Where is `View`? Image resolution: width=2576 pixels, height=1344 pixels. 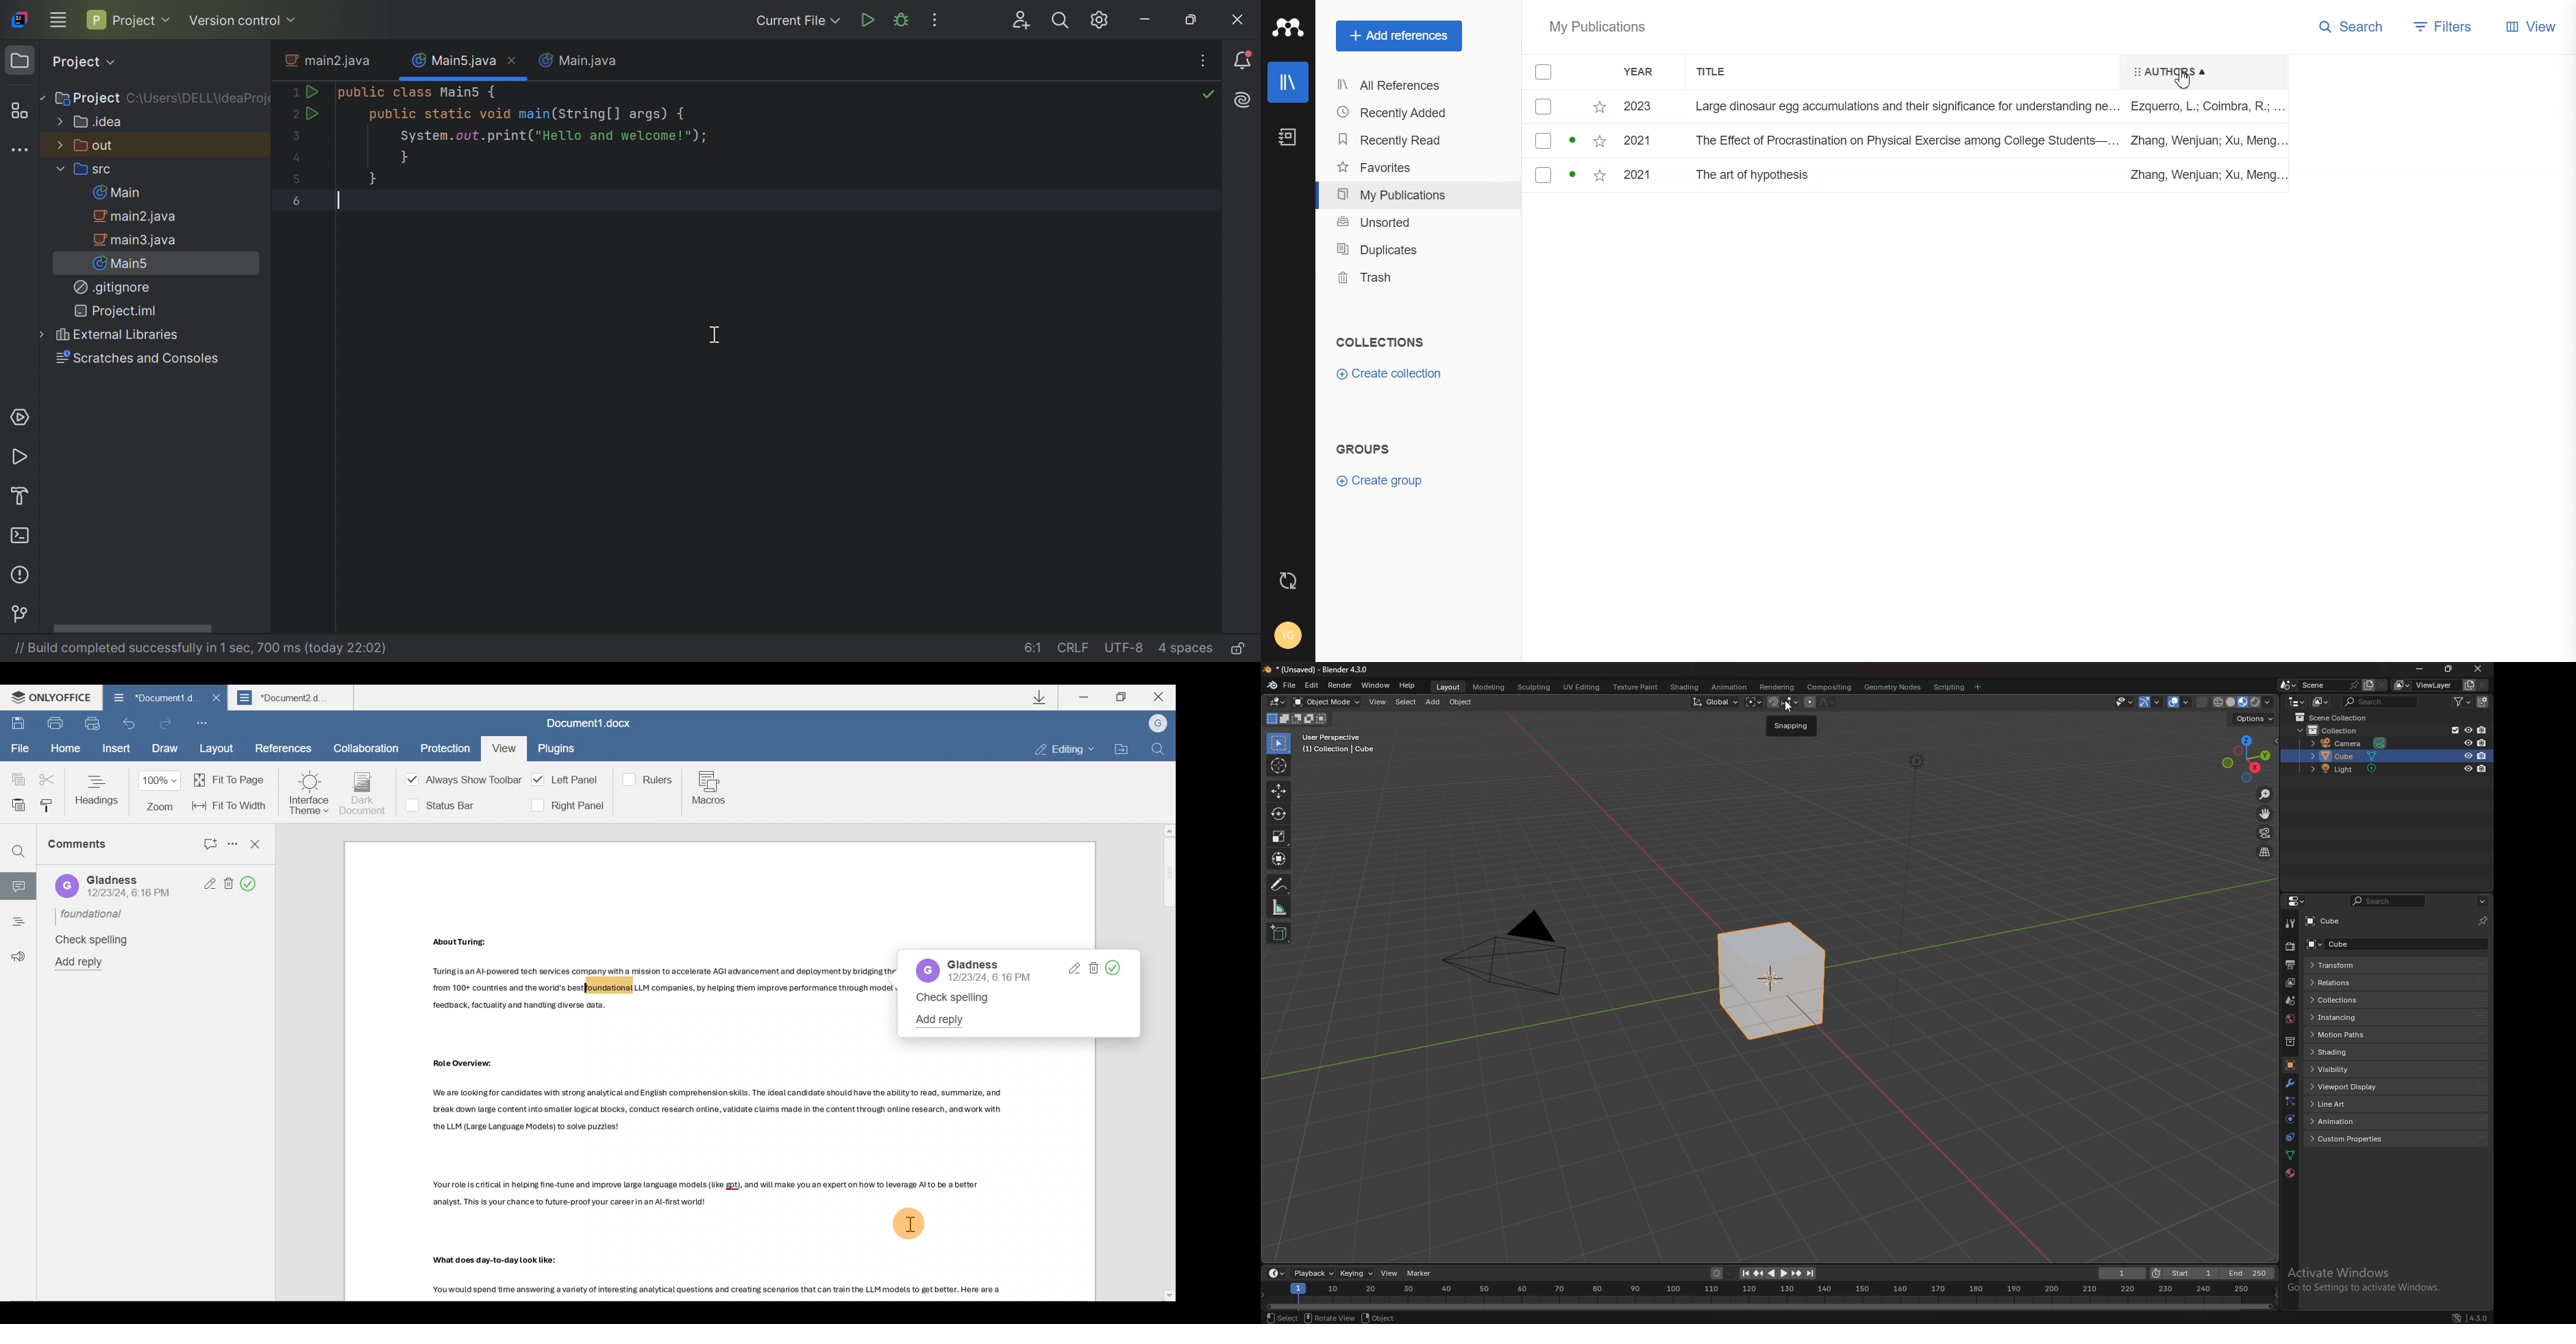
View is located at coordinates (502, 746).